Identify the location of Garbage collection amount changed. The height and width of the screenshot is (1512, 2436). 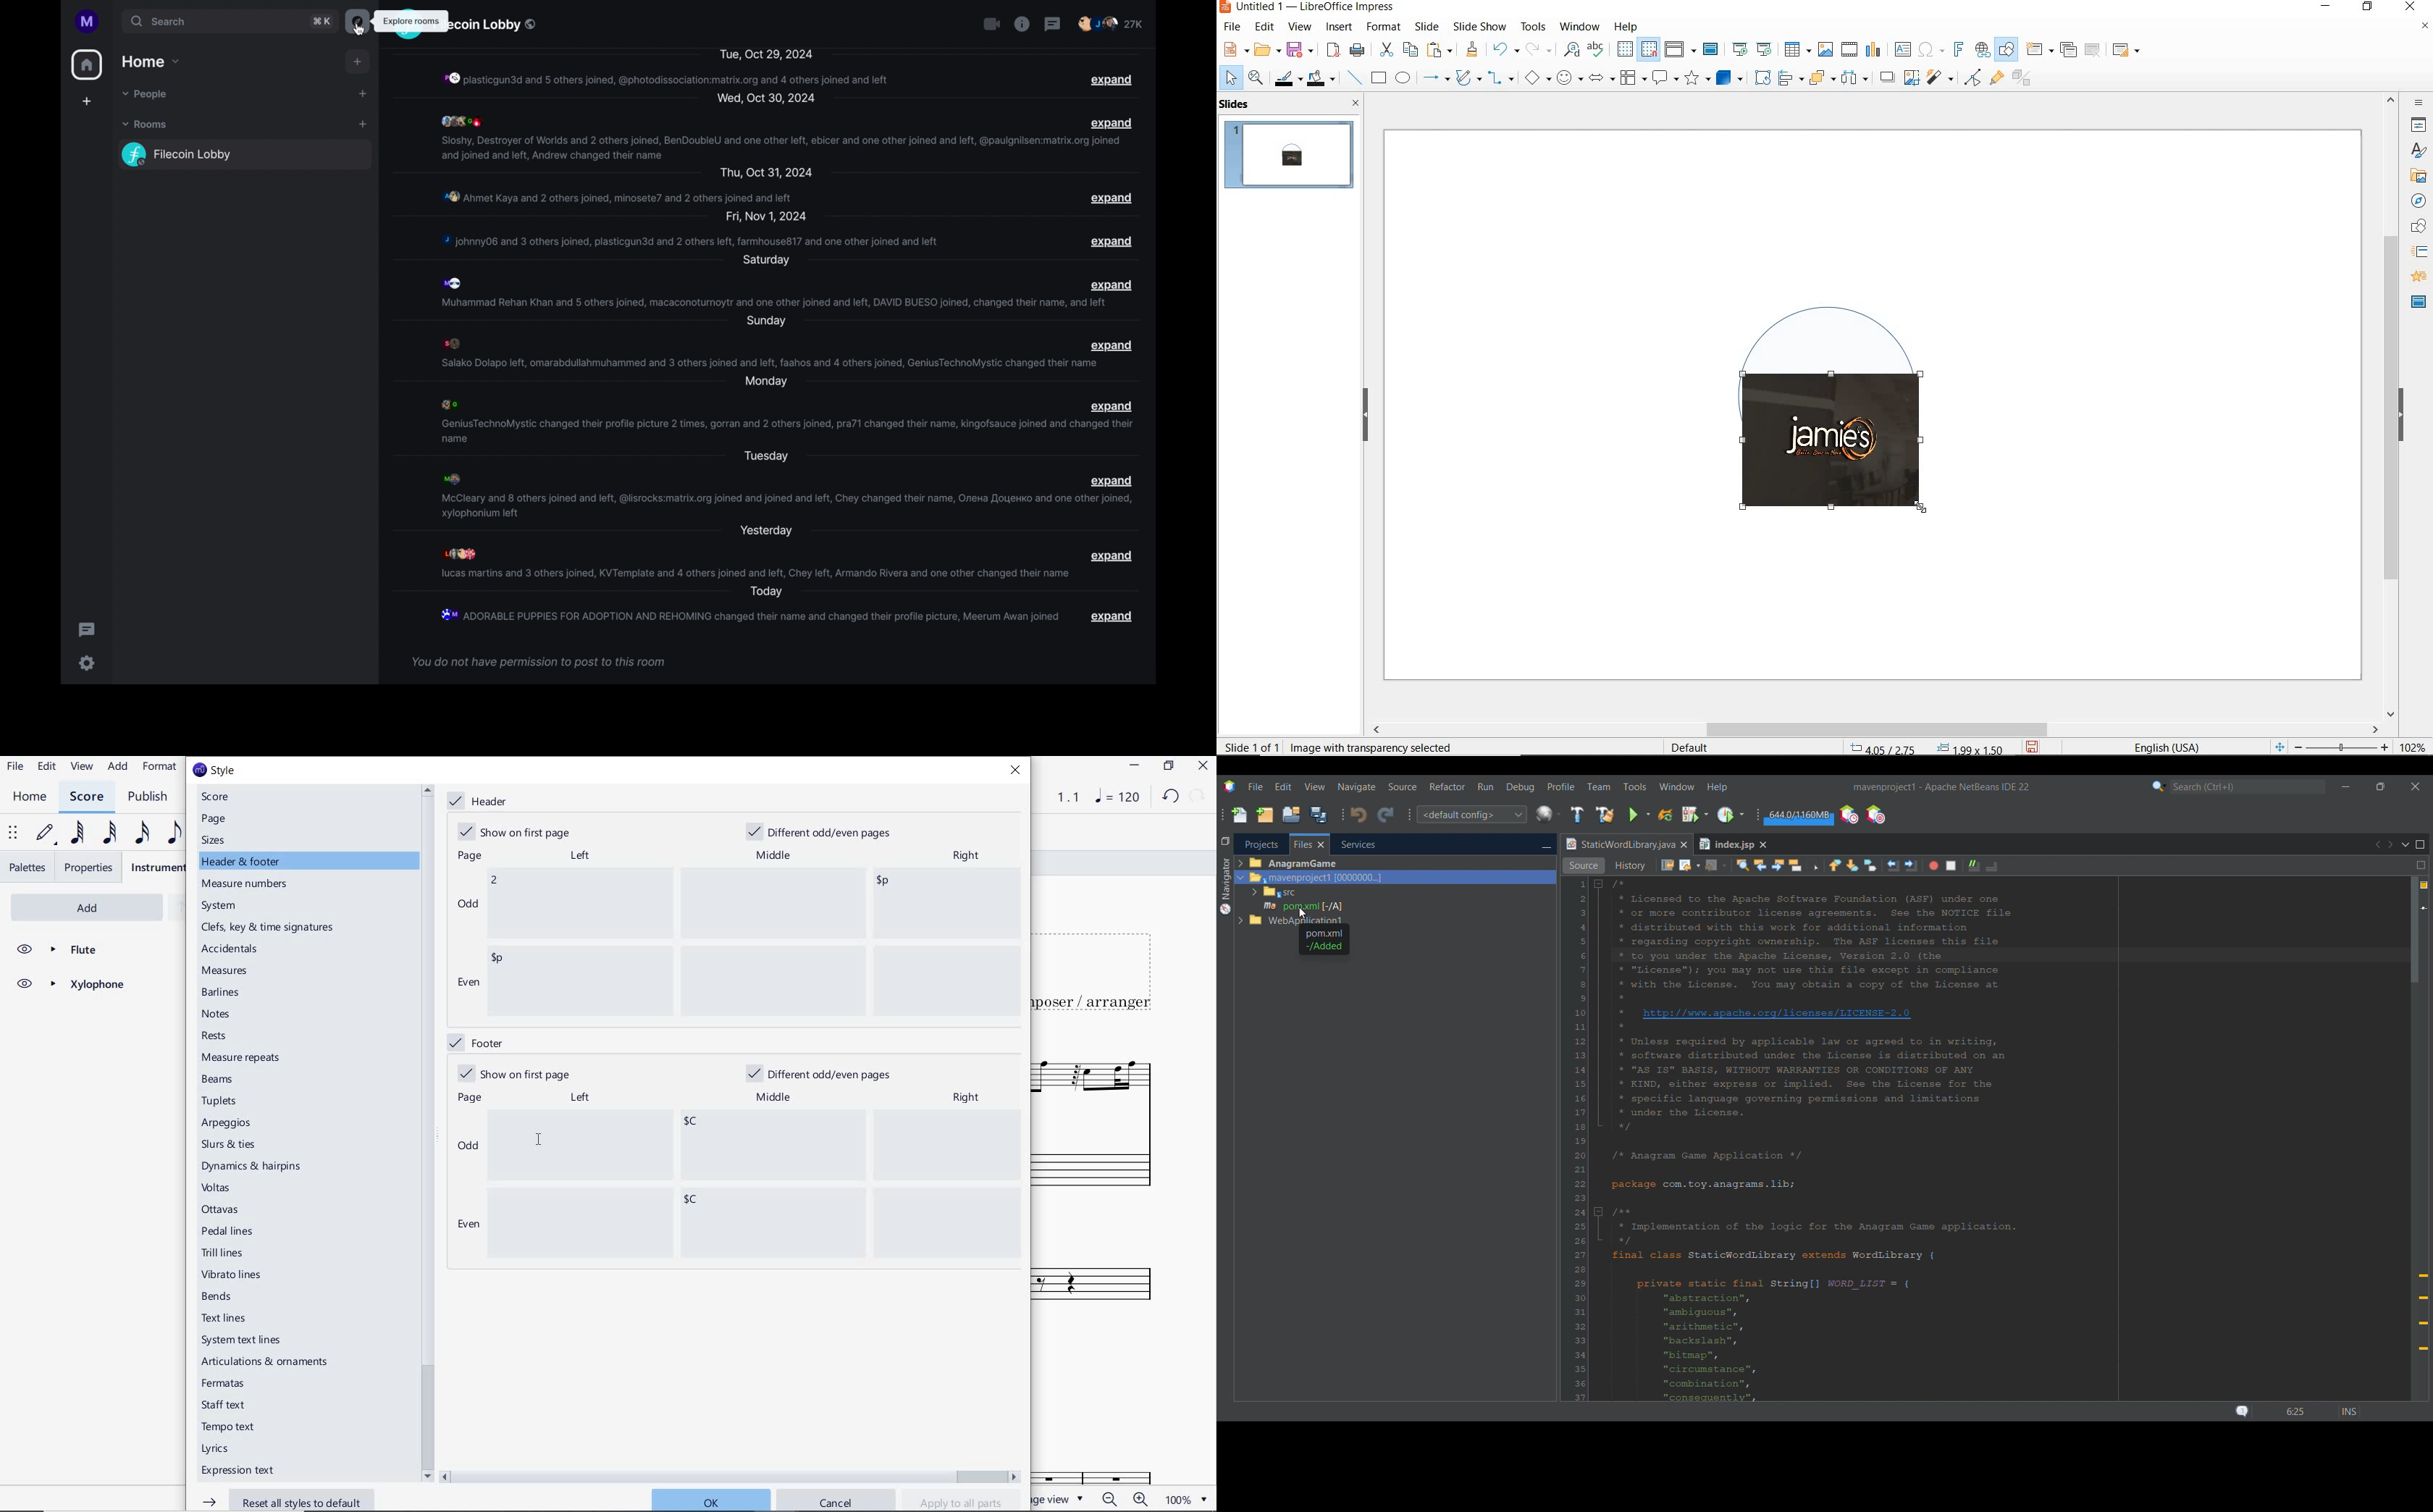
(1799, 817).